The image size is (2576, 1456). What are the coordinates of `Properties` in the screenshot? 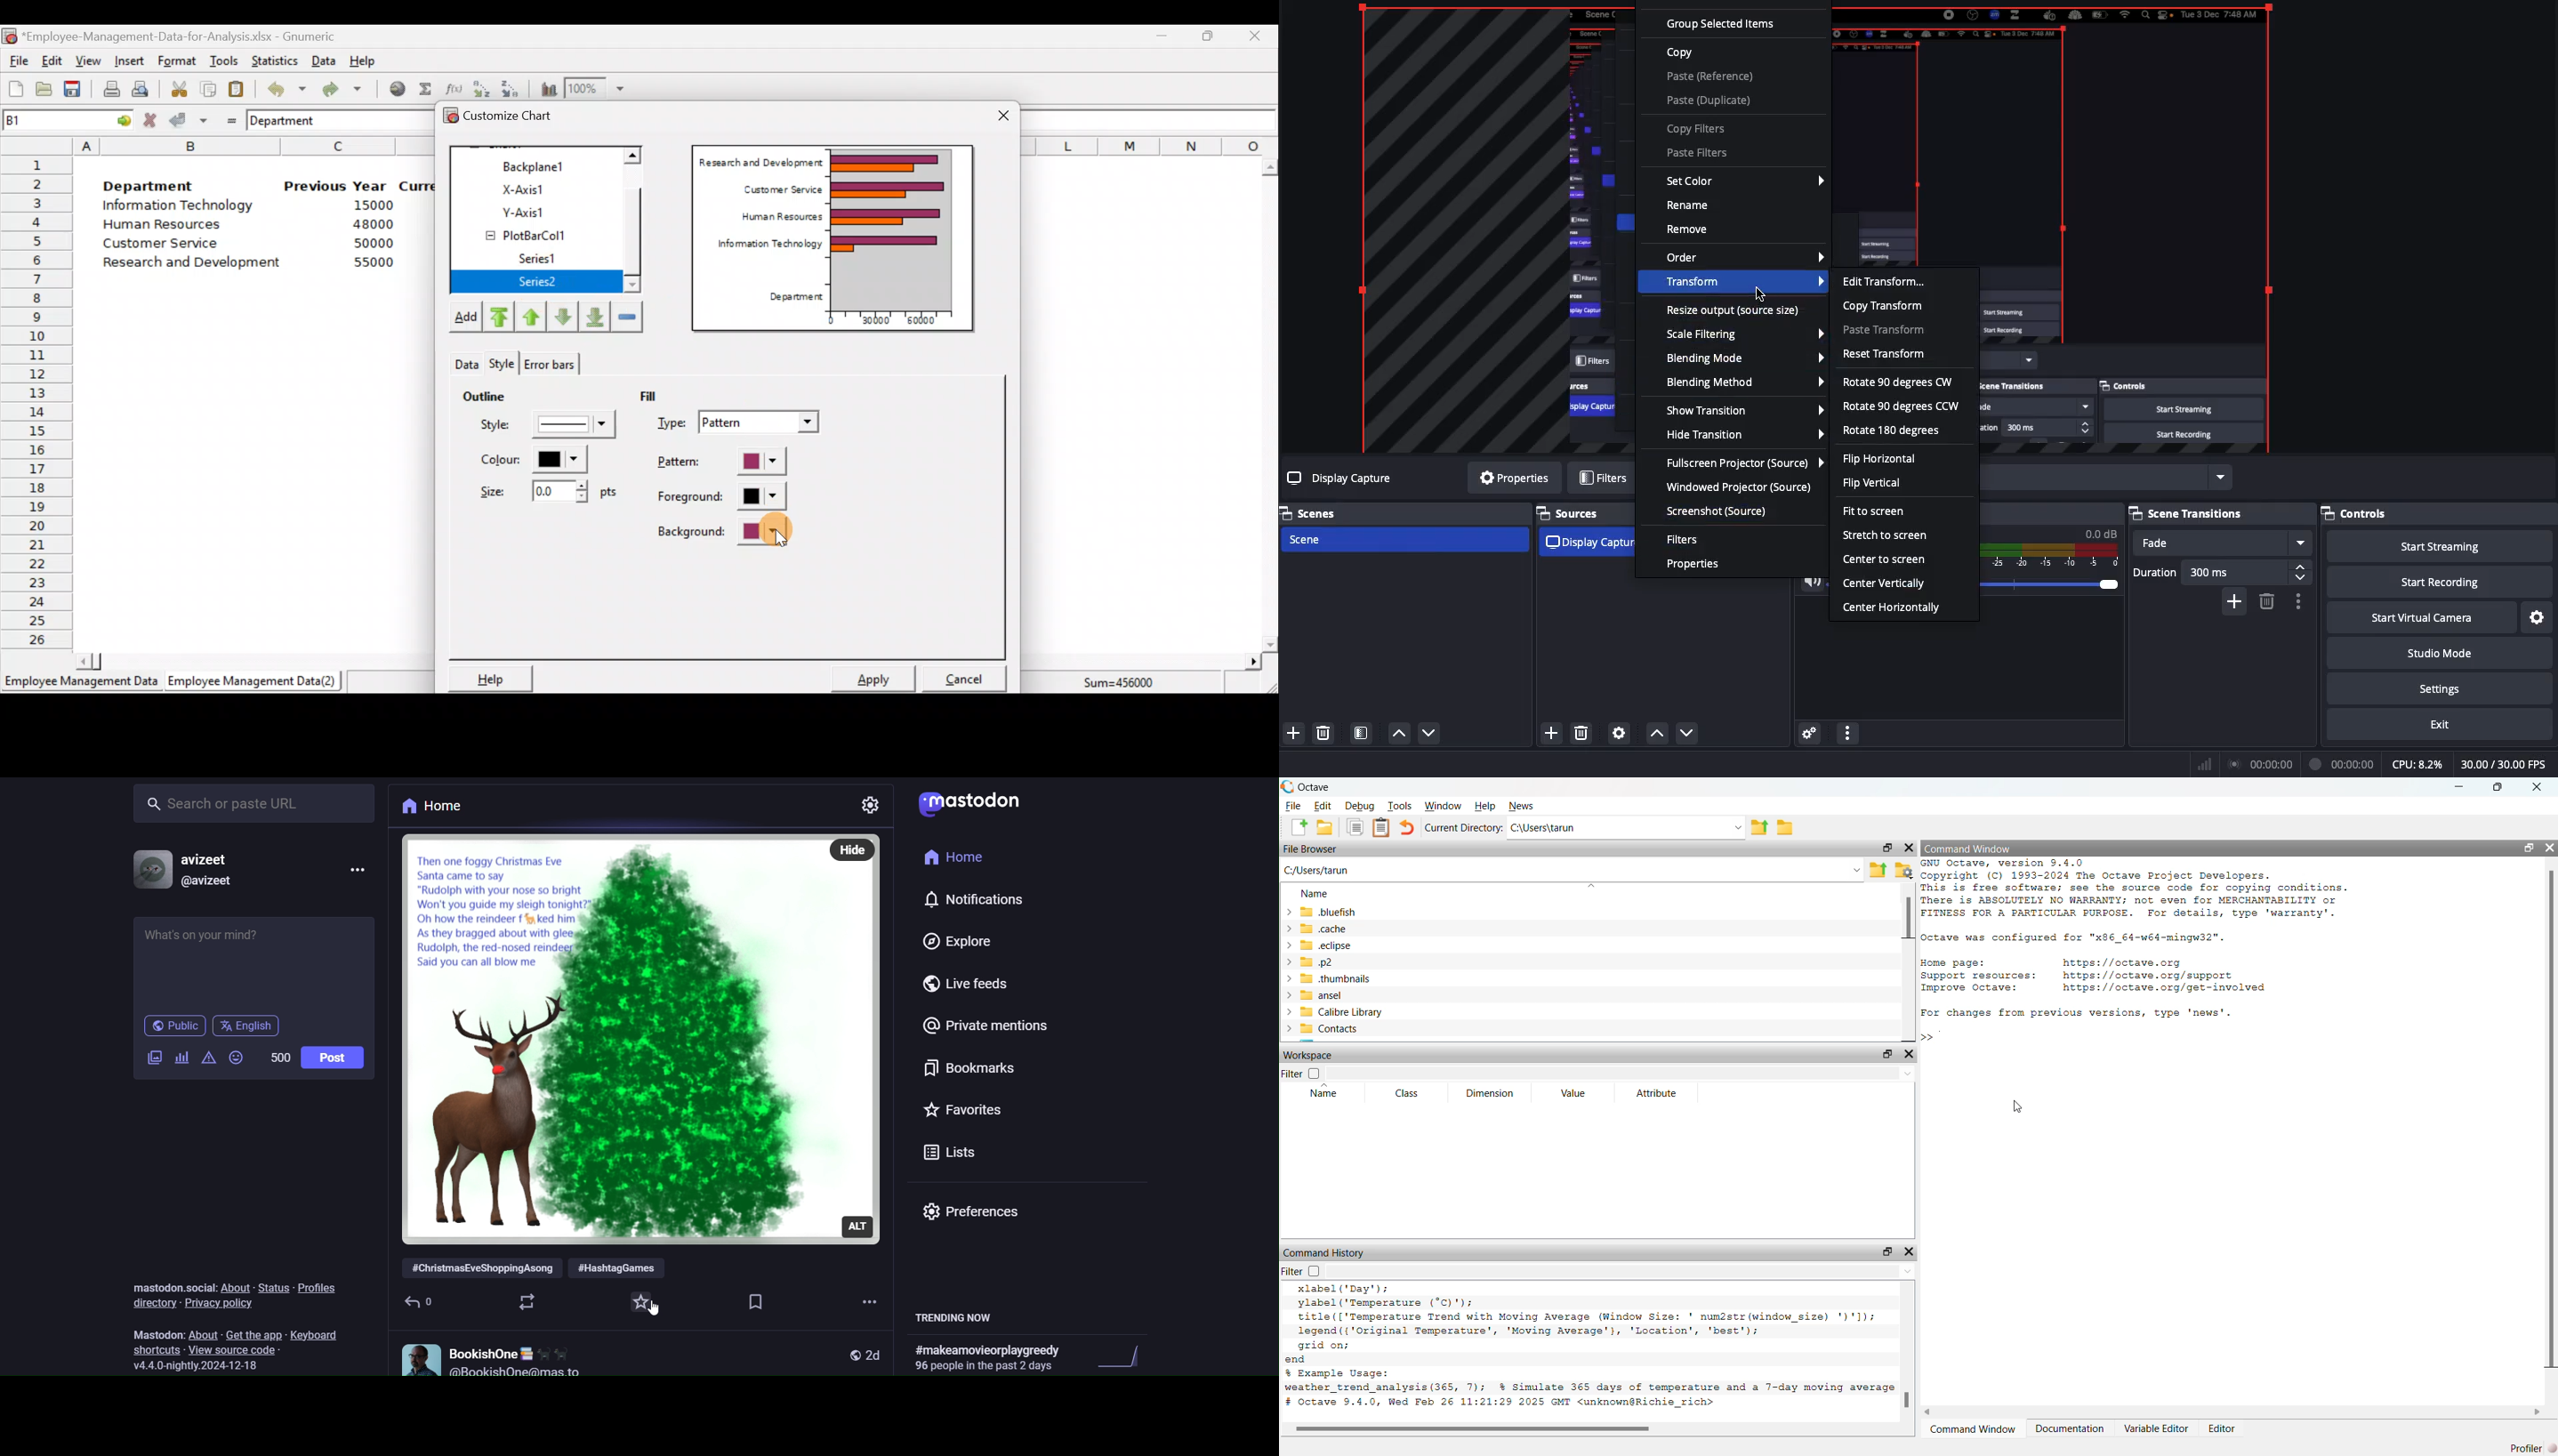 It's located at (1696, 565).